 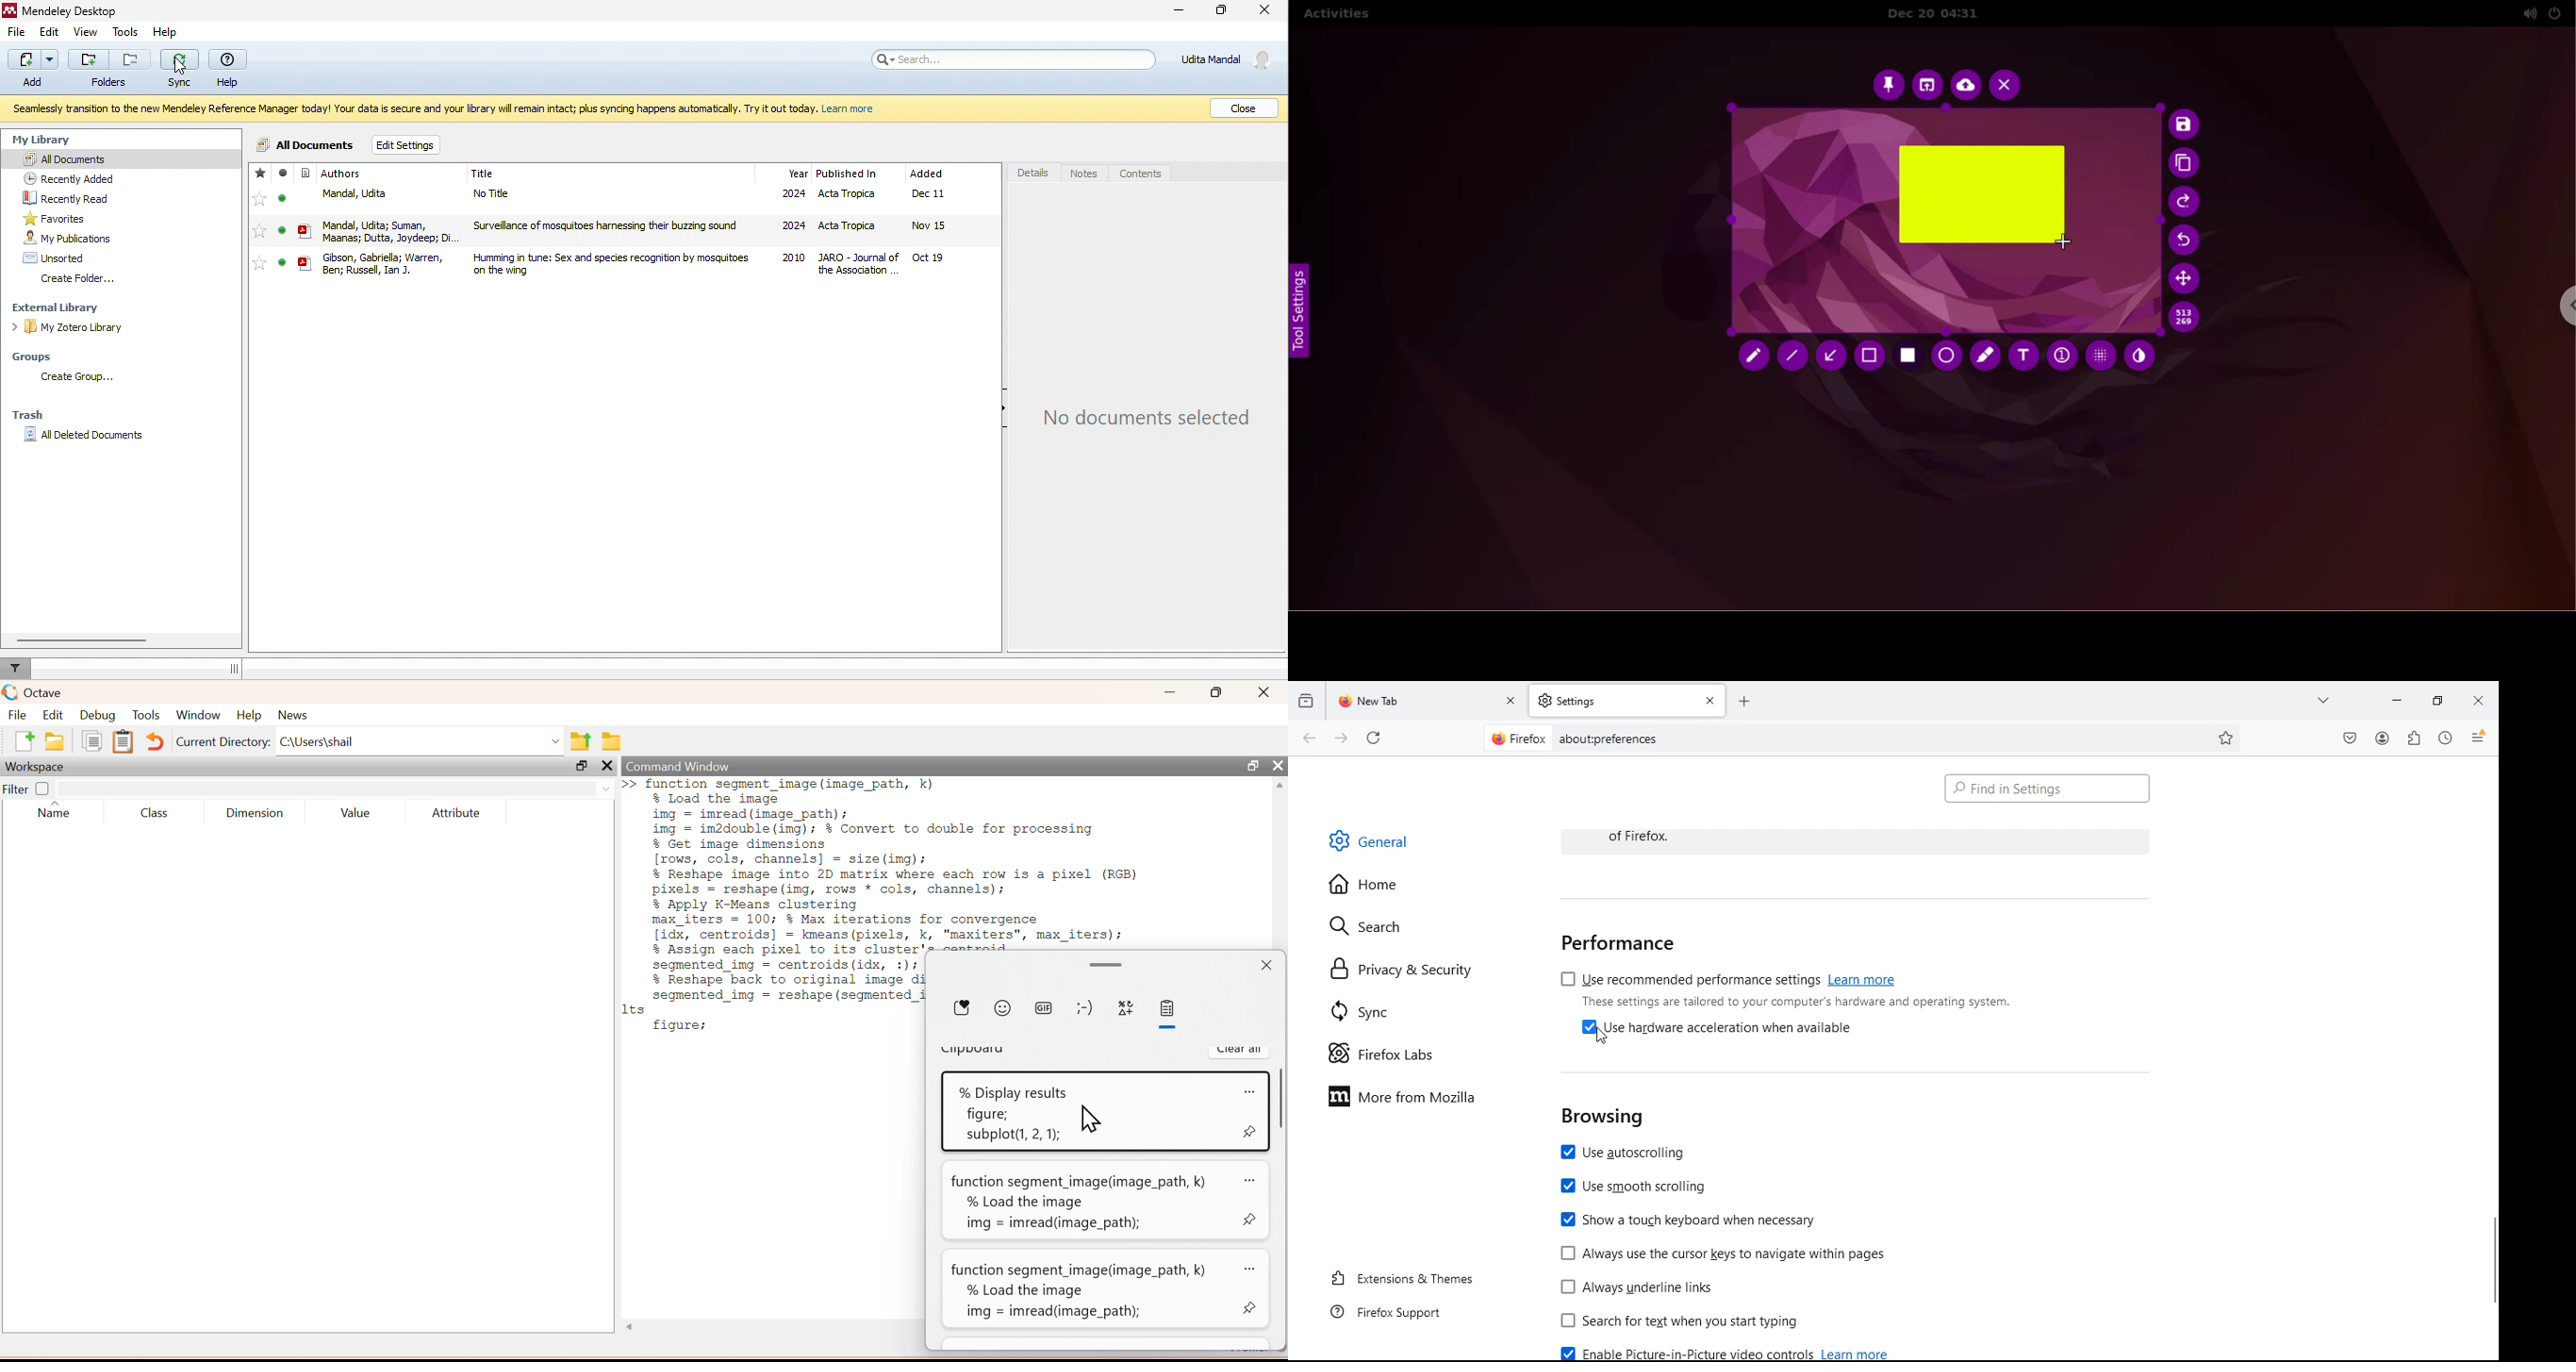 I want to click on my zotero library, so click(x=74, y=326).